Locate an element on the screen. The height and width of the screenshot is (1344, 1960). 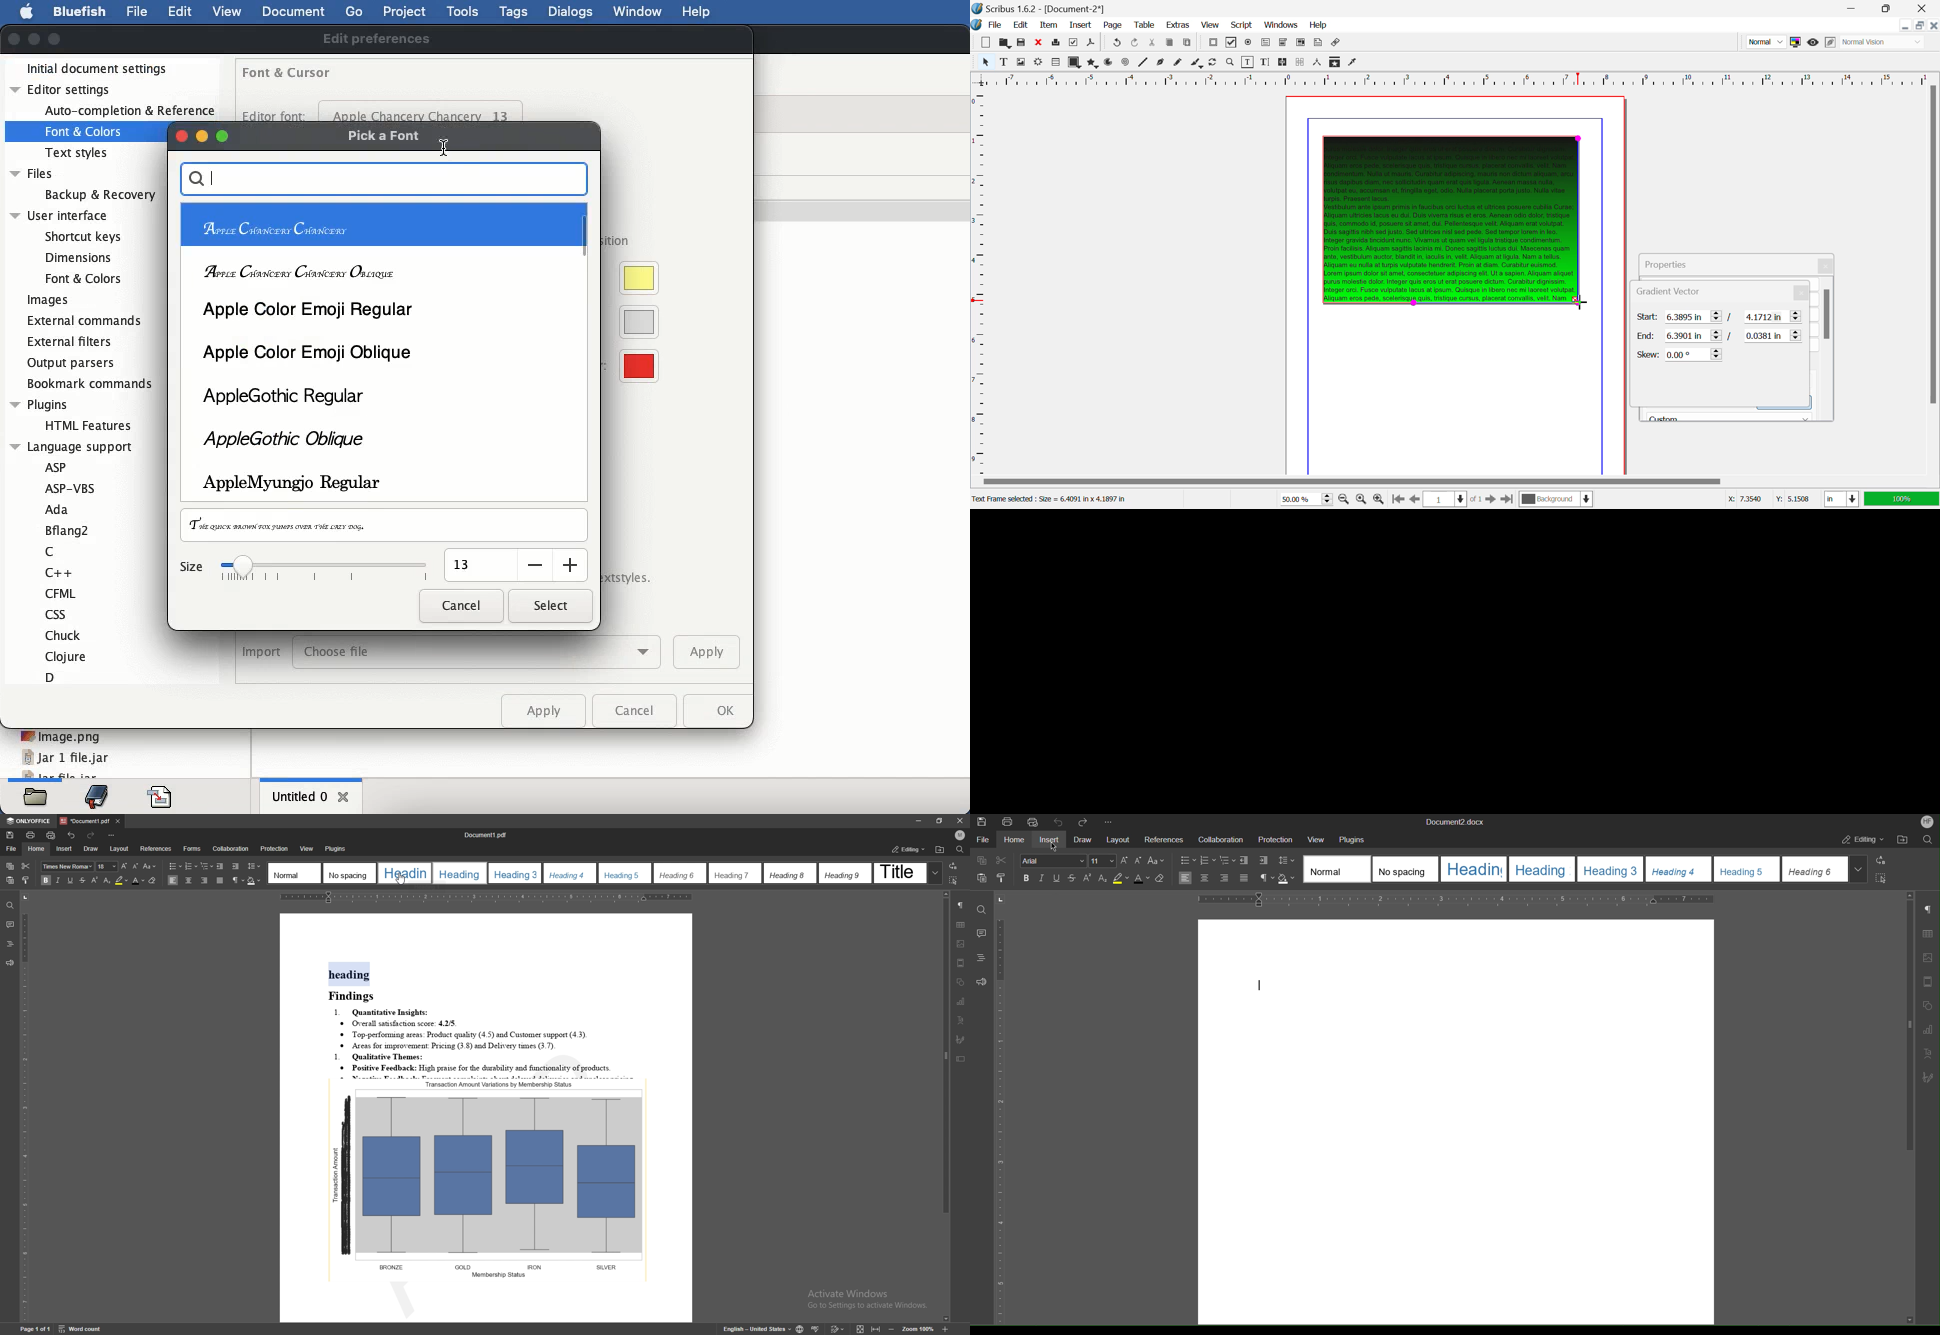
align left is located at coordinates (173, 880).